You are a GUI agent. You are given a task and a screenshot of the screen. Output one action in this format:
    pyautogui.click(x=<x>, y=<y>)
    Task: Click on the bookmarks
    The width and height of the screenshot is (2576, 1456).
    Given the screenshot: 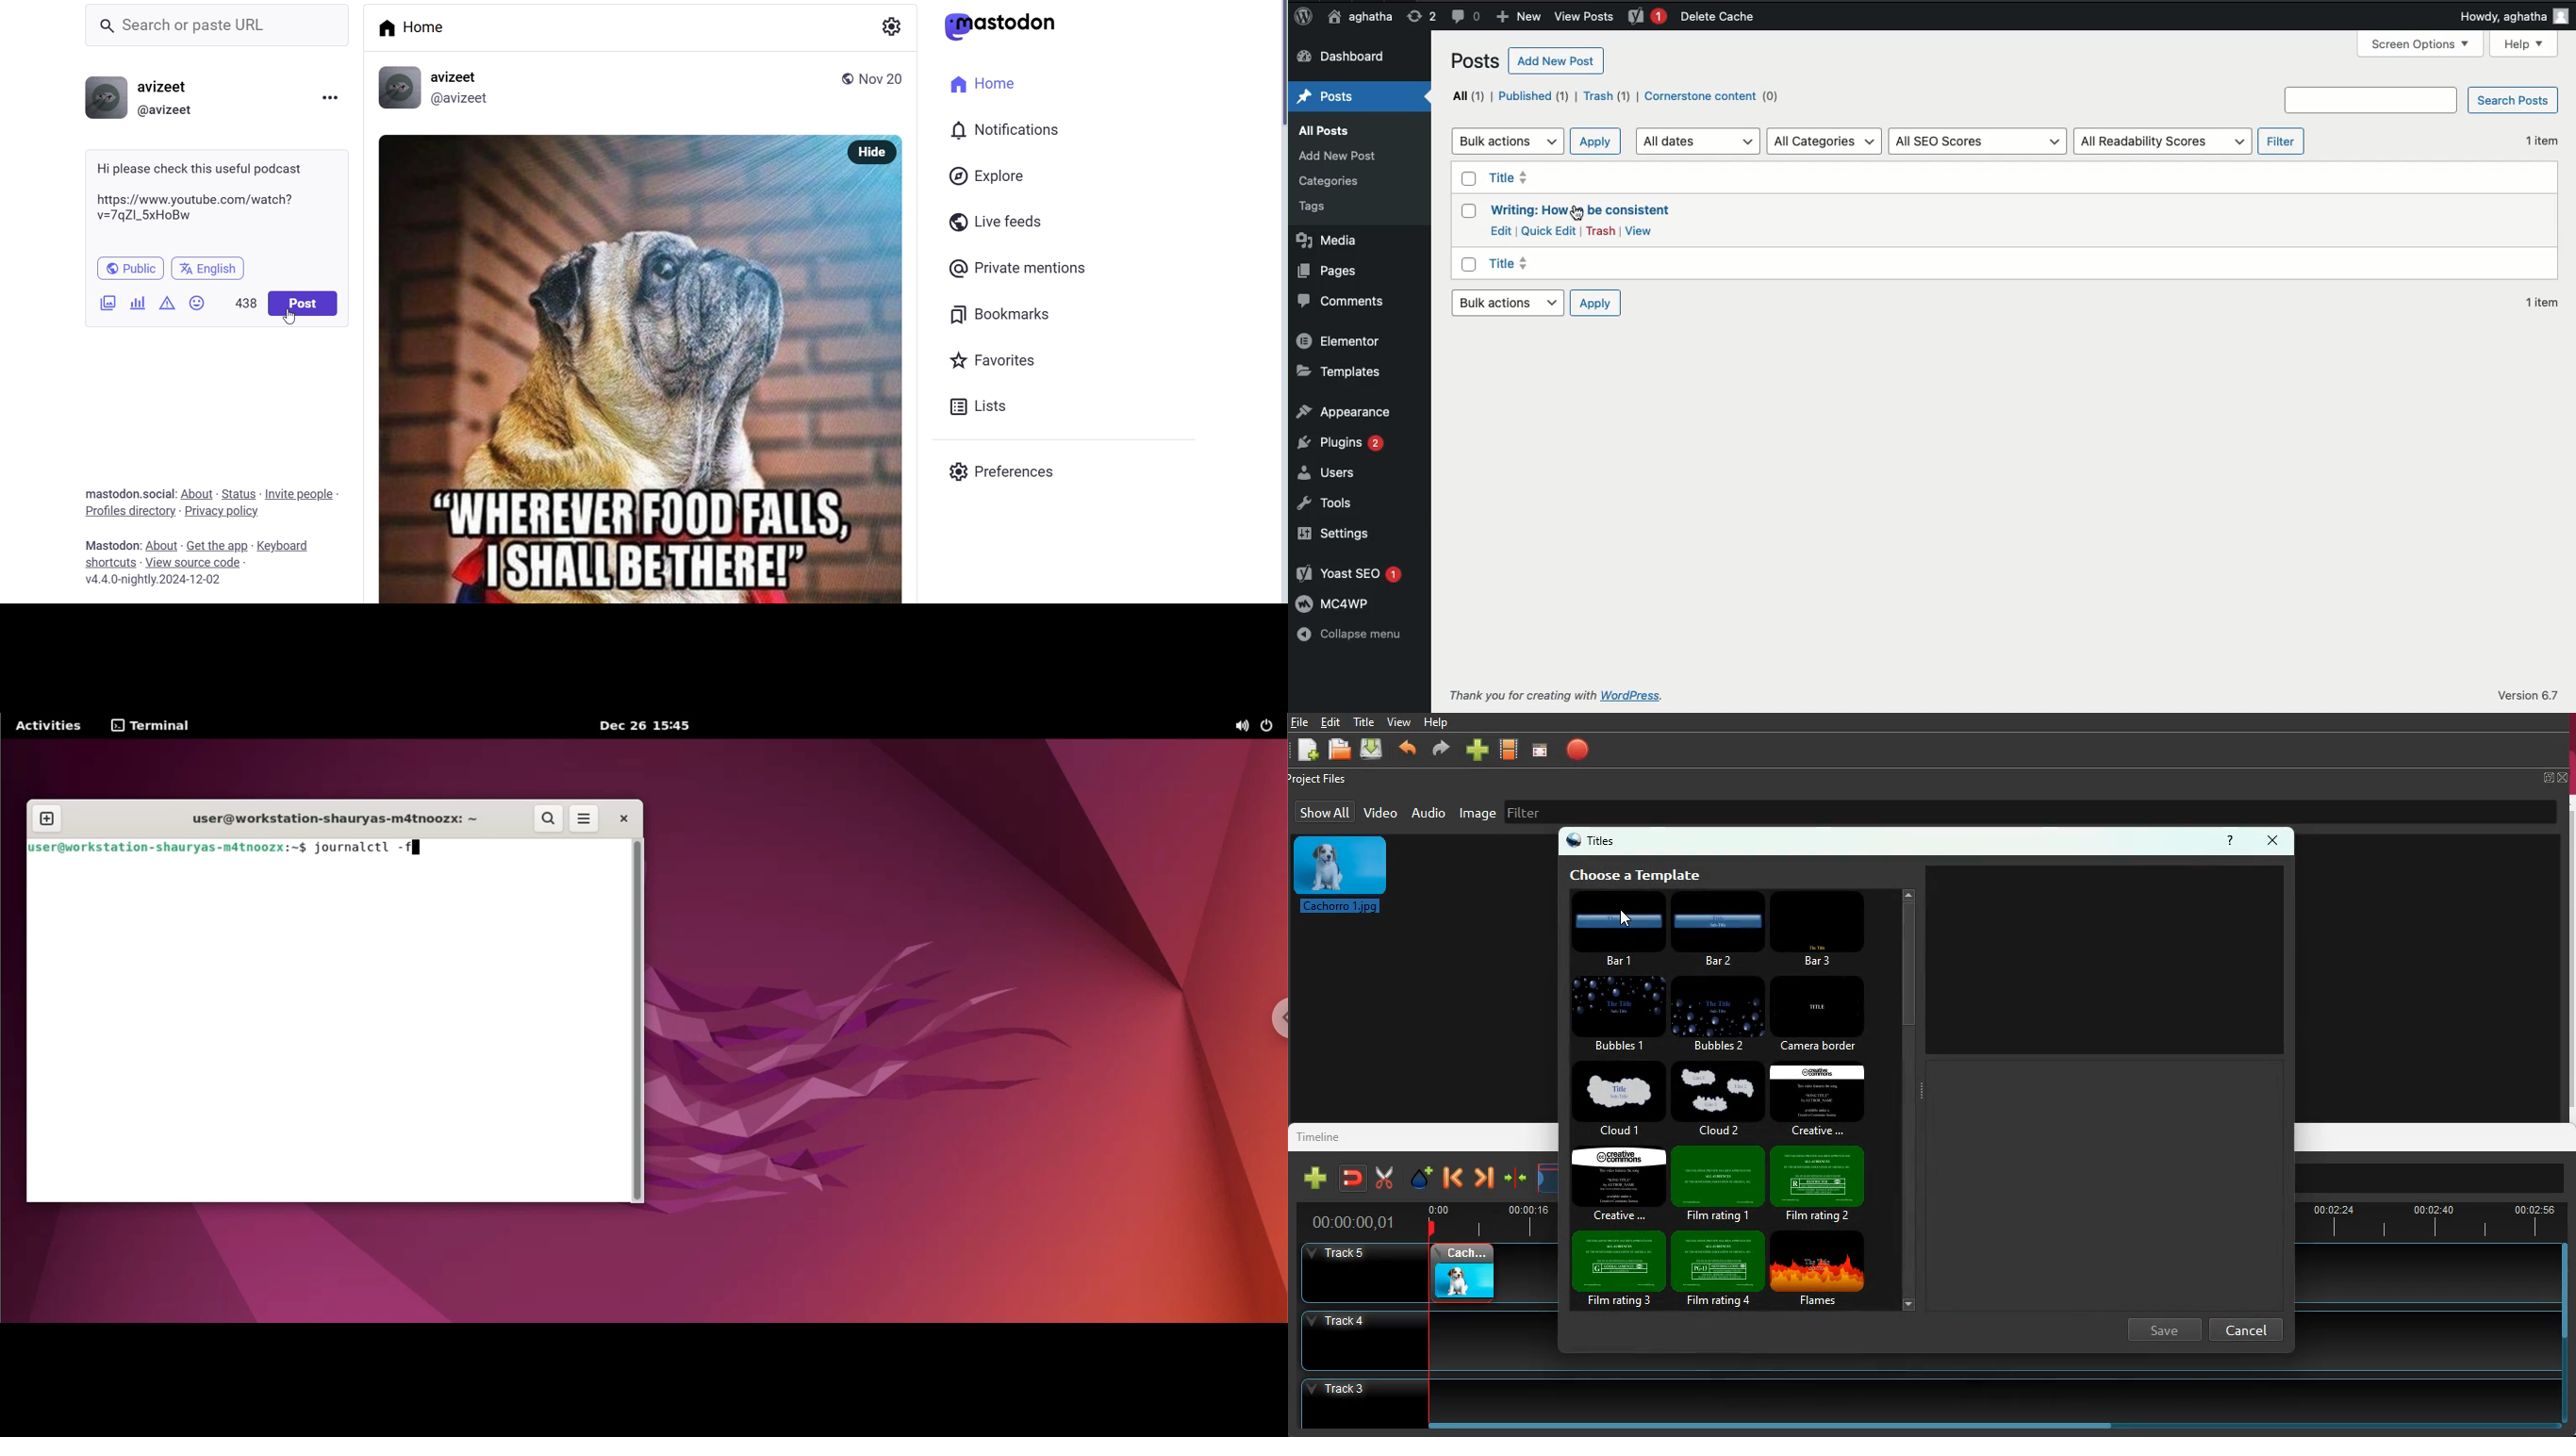 What is the action you would take?
    pyautogui.click(x=1003, y=316)
    